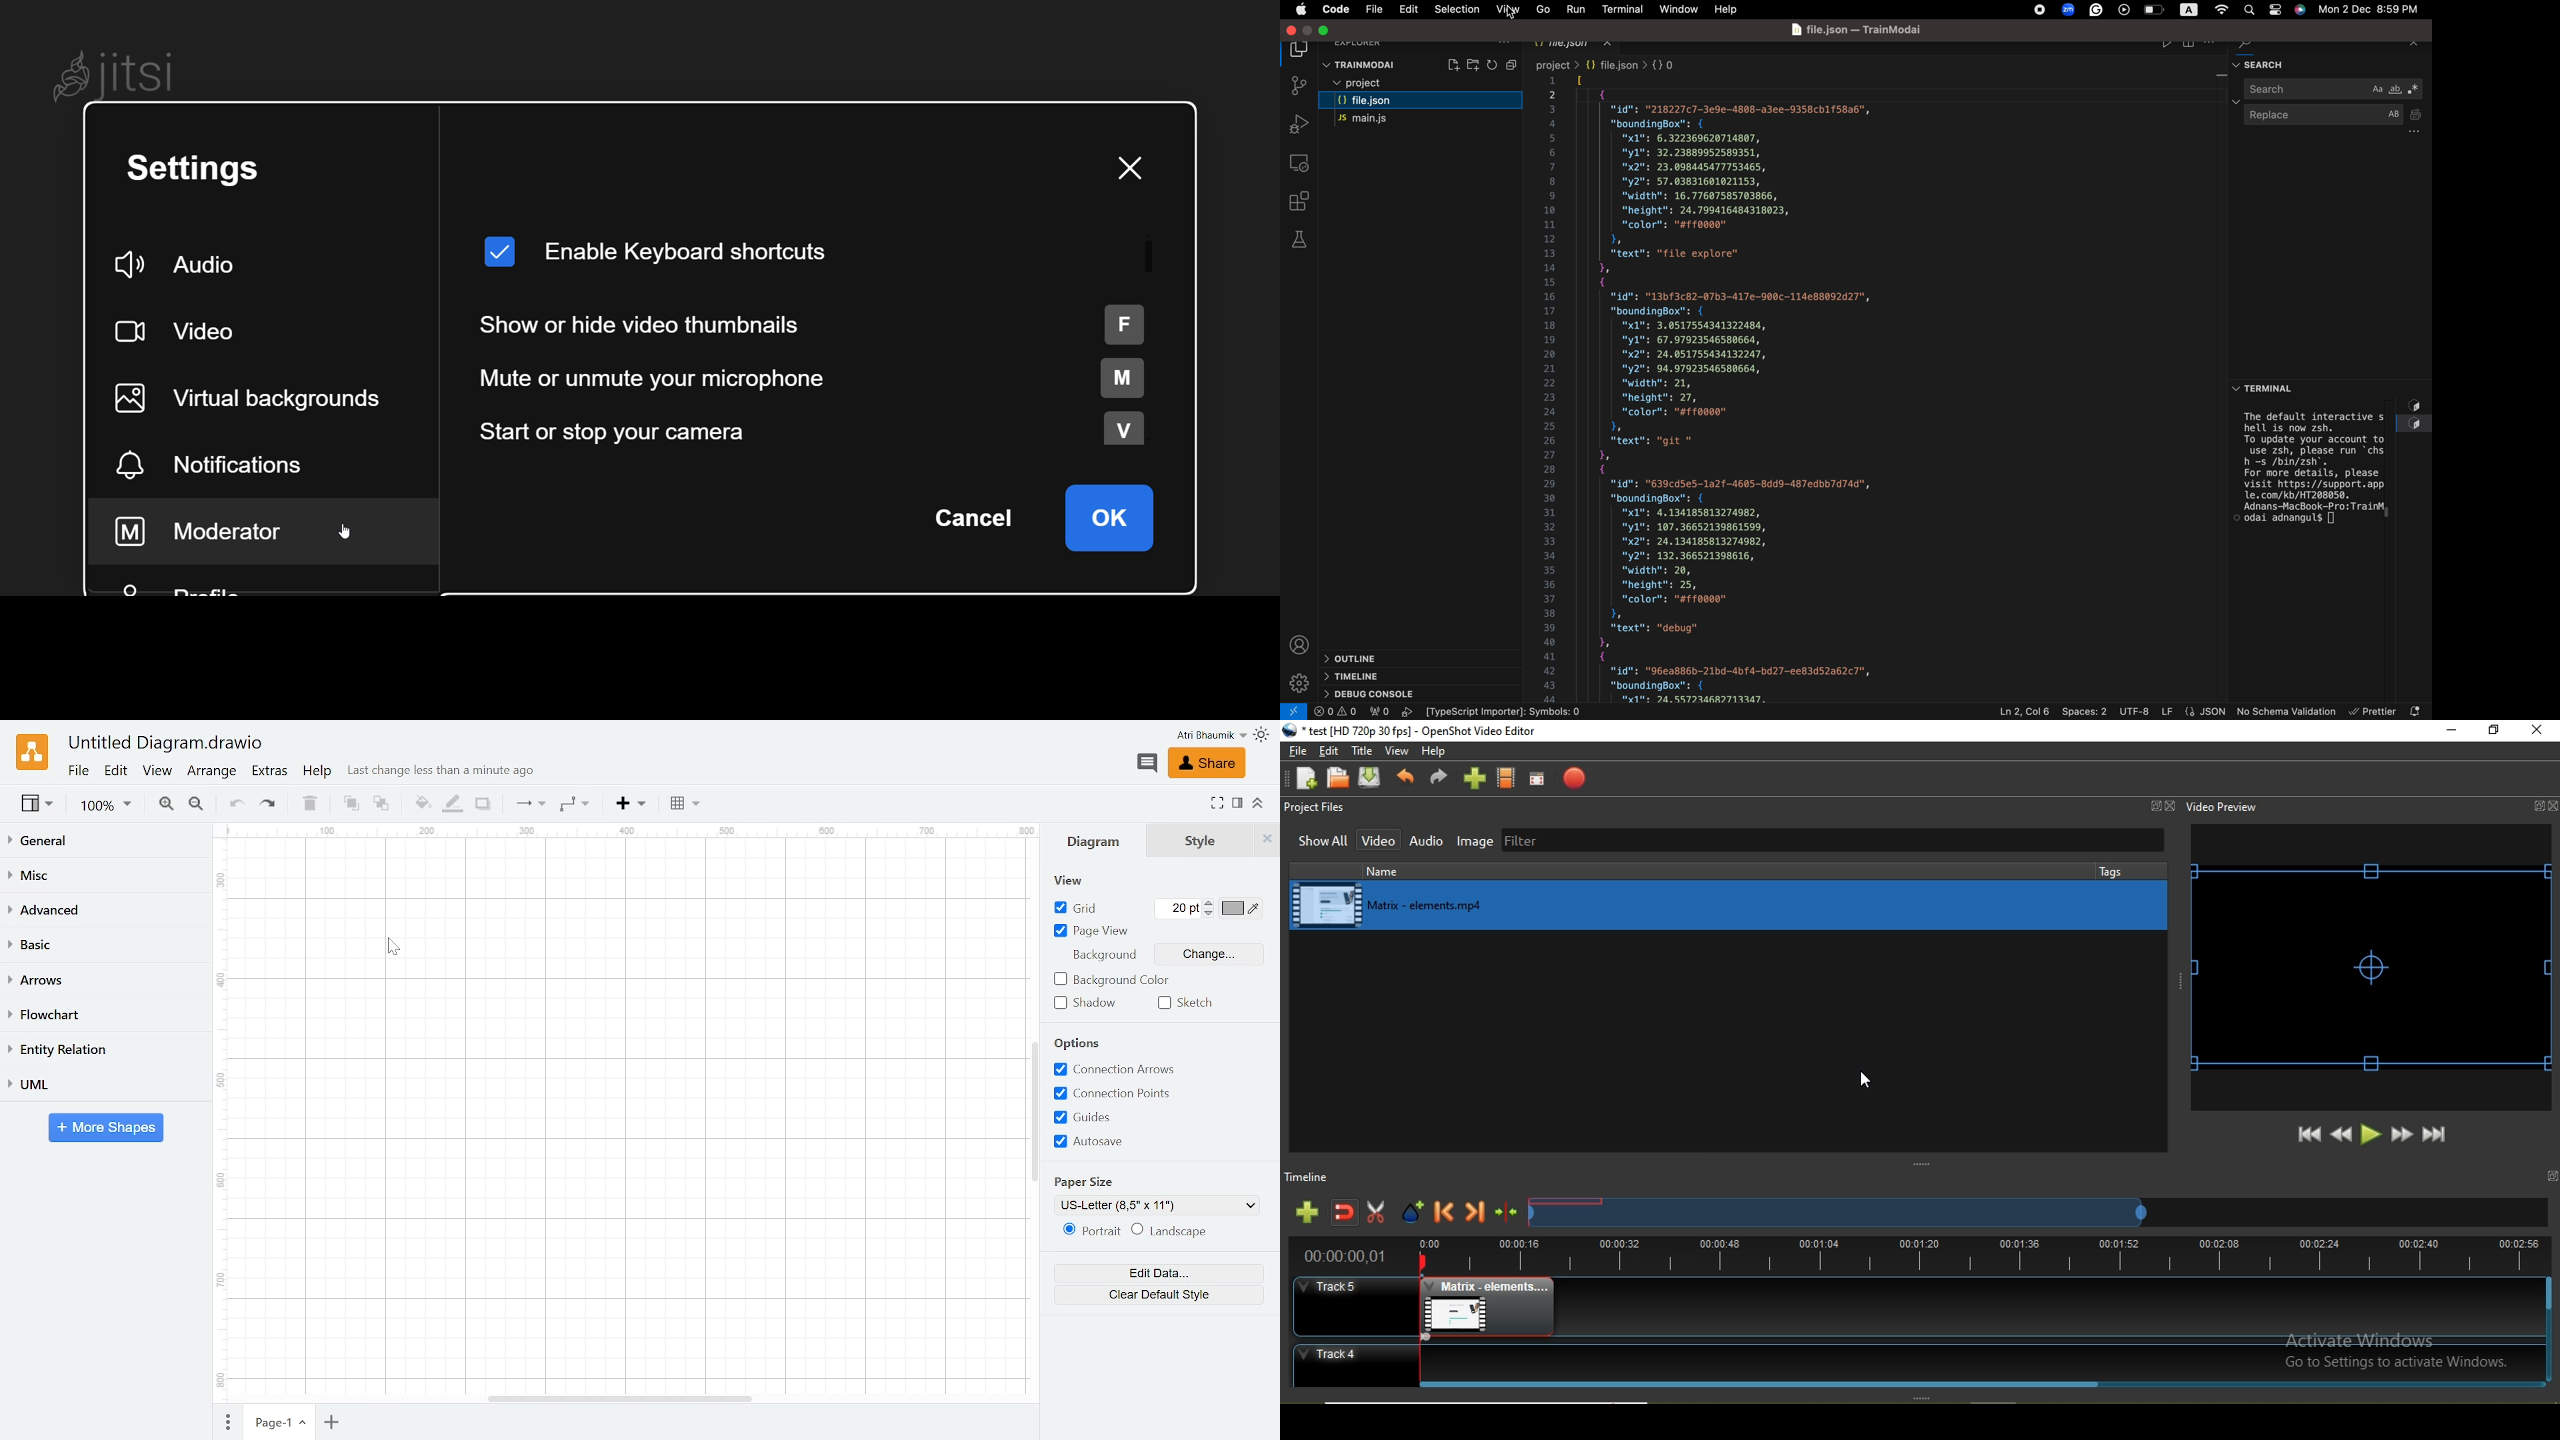  Describe the element at coordinates (2416, 708) in the screenshot. I see `notification` at that location.